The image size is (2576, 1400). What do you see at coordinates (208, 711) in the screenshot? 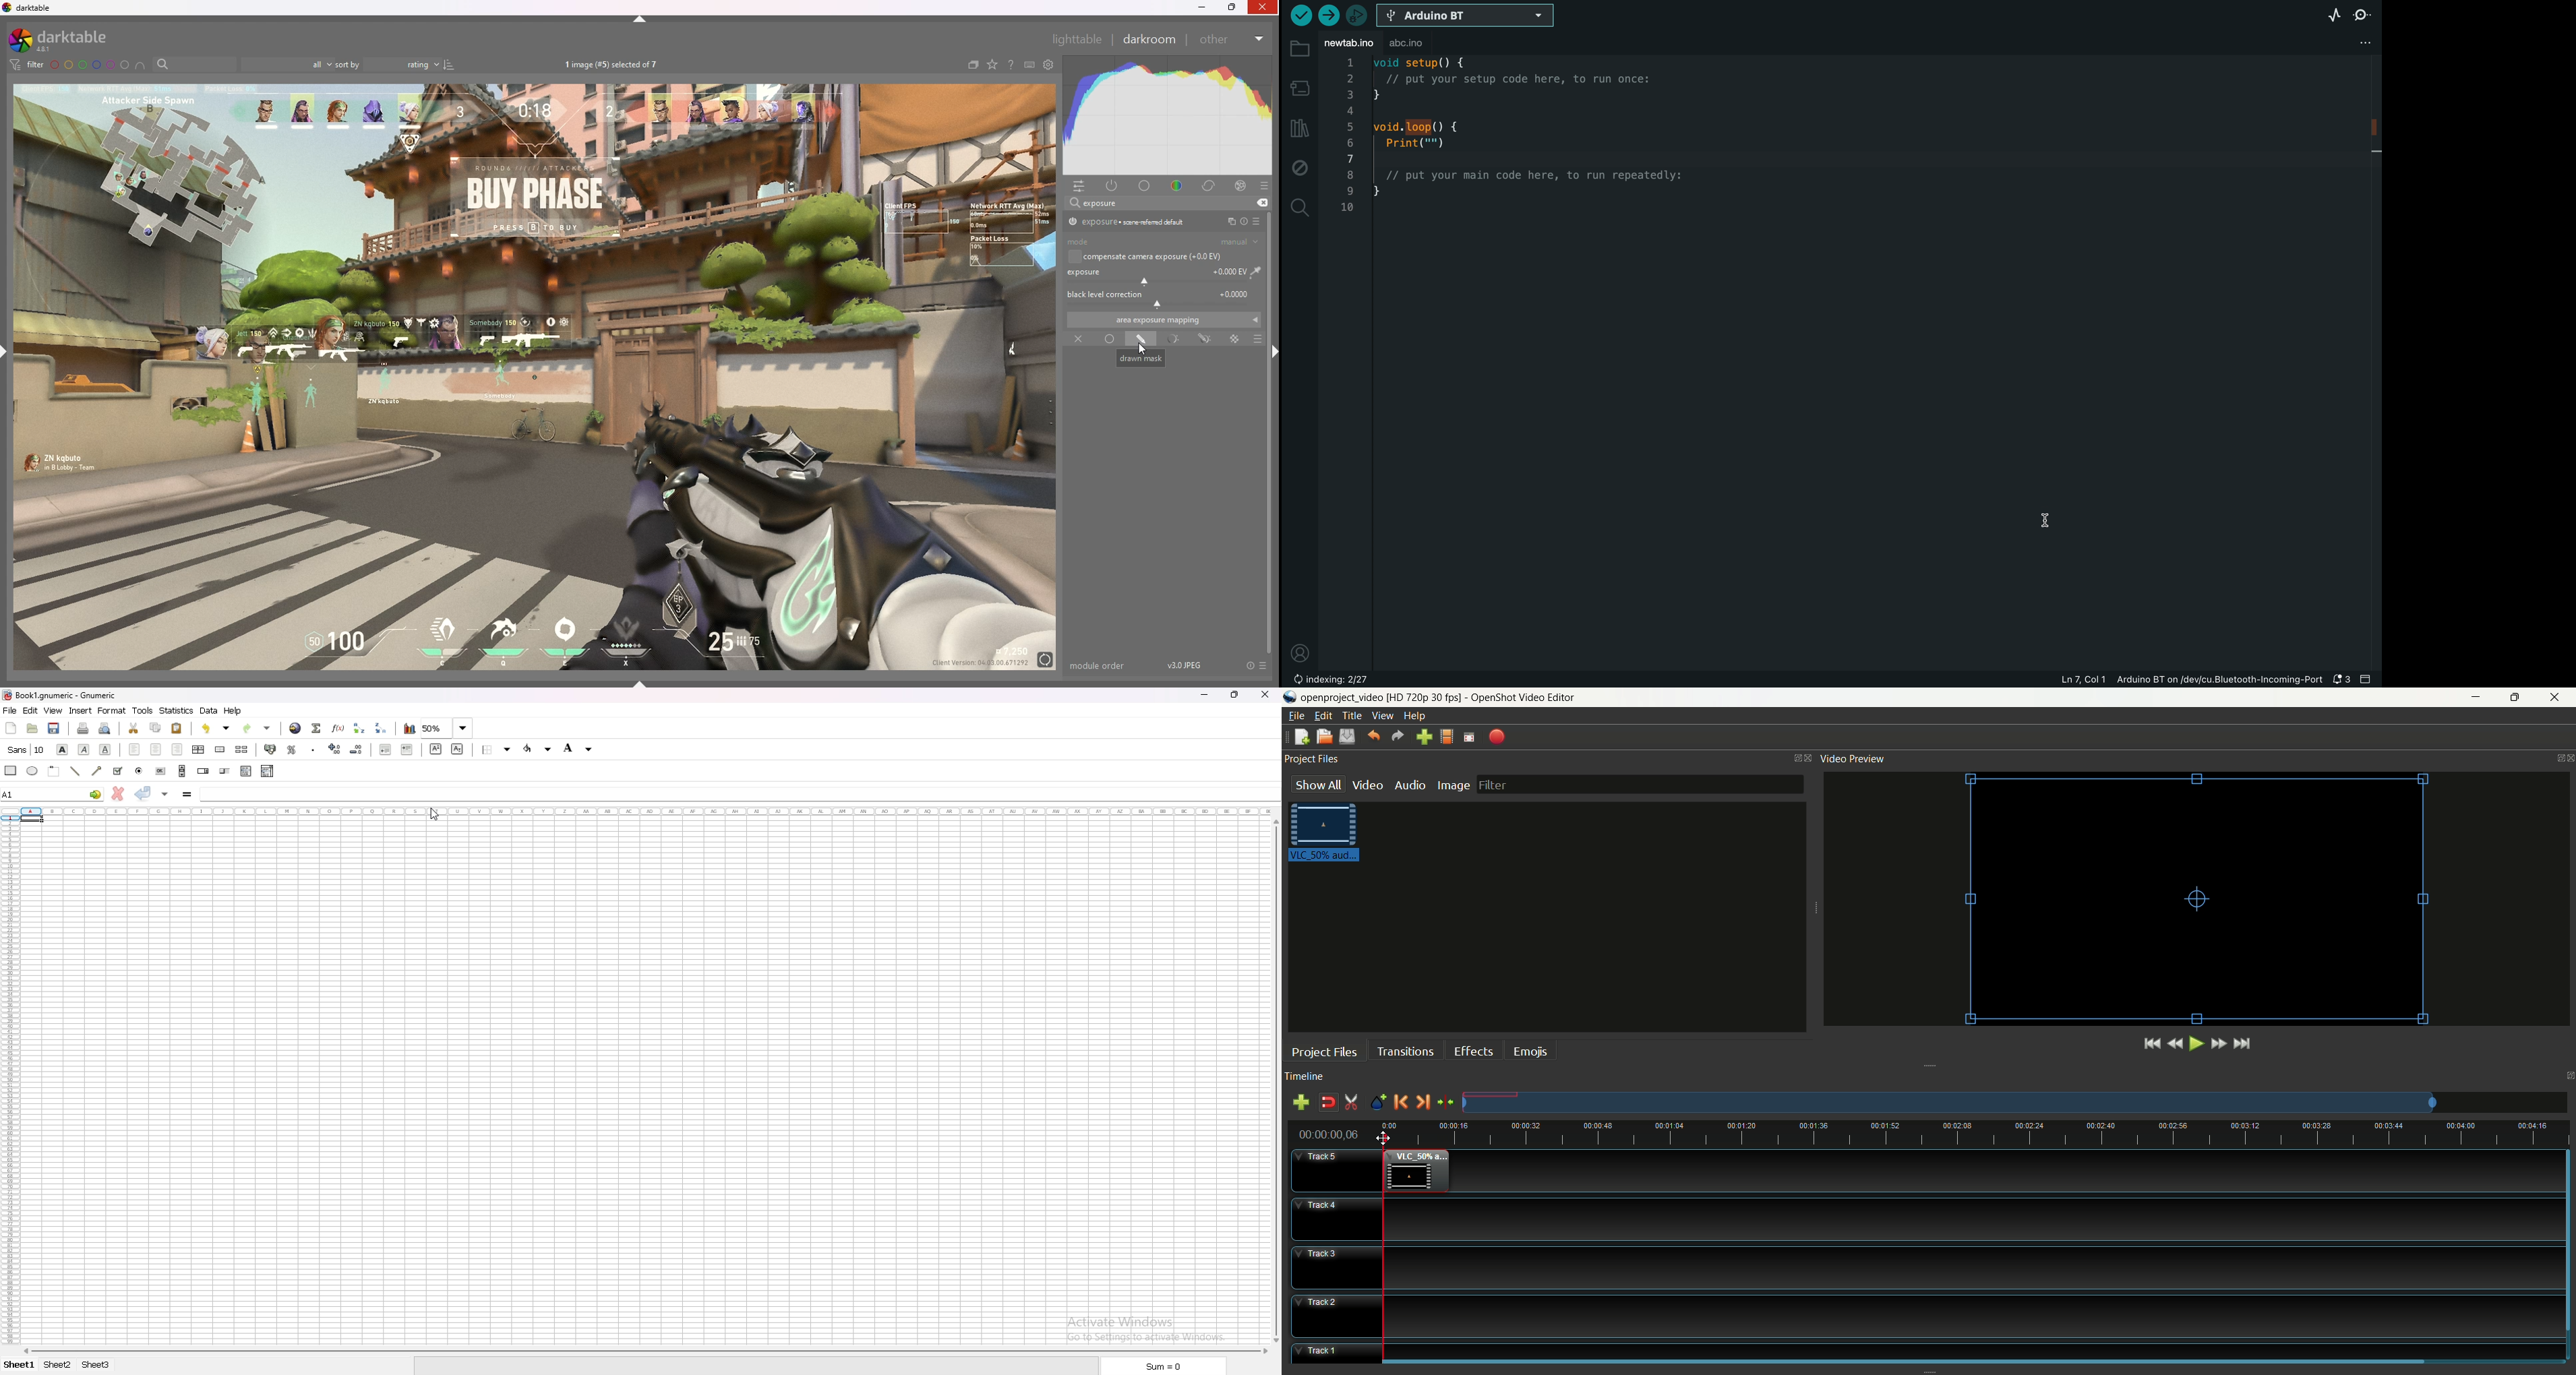
I see `data` at bounding box center [208, 711].